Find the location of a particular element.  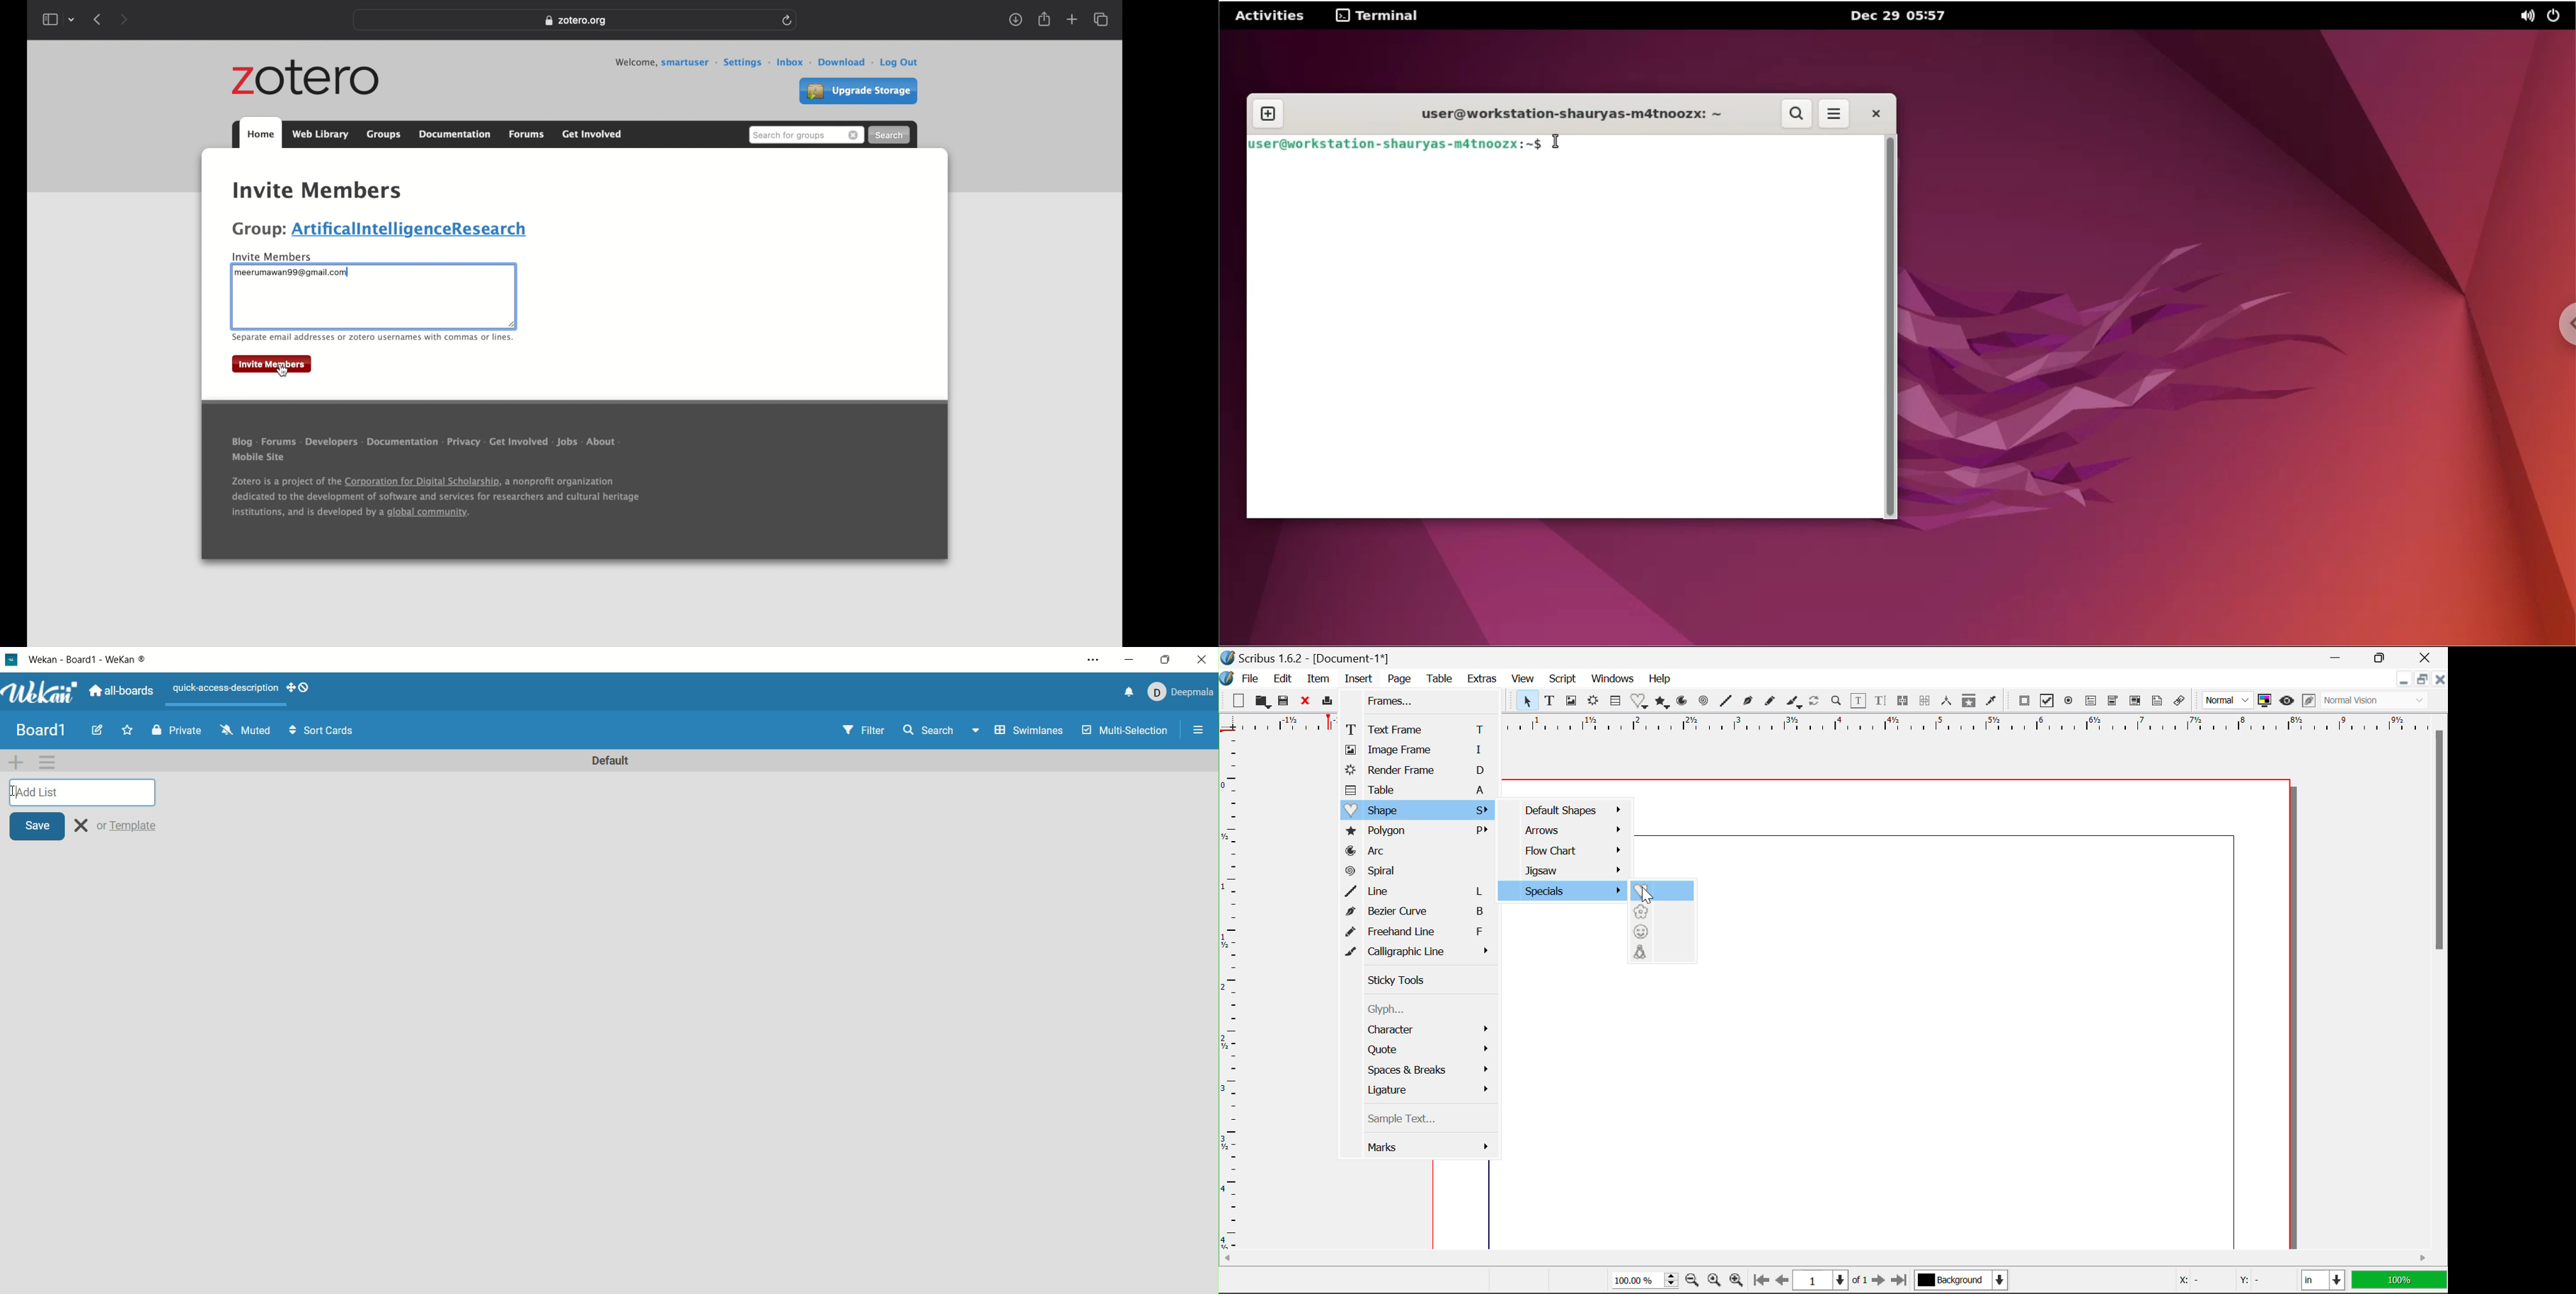

share tab is located at coordinates (1046, 20).